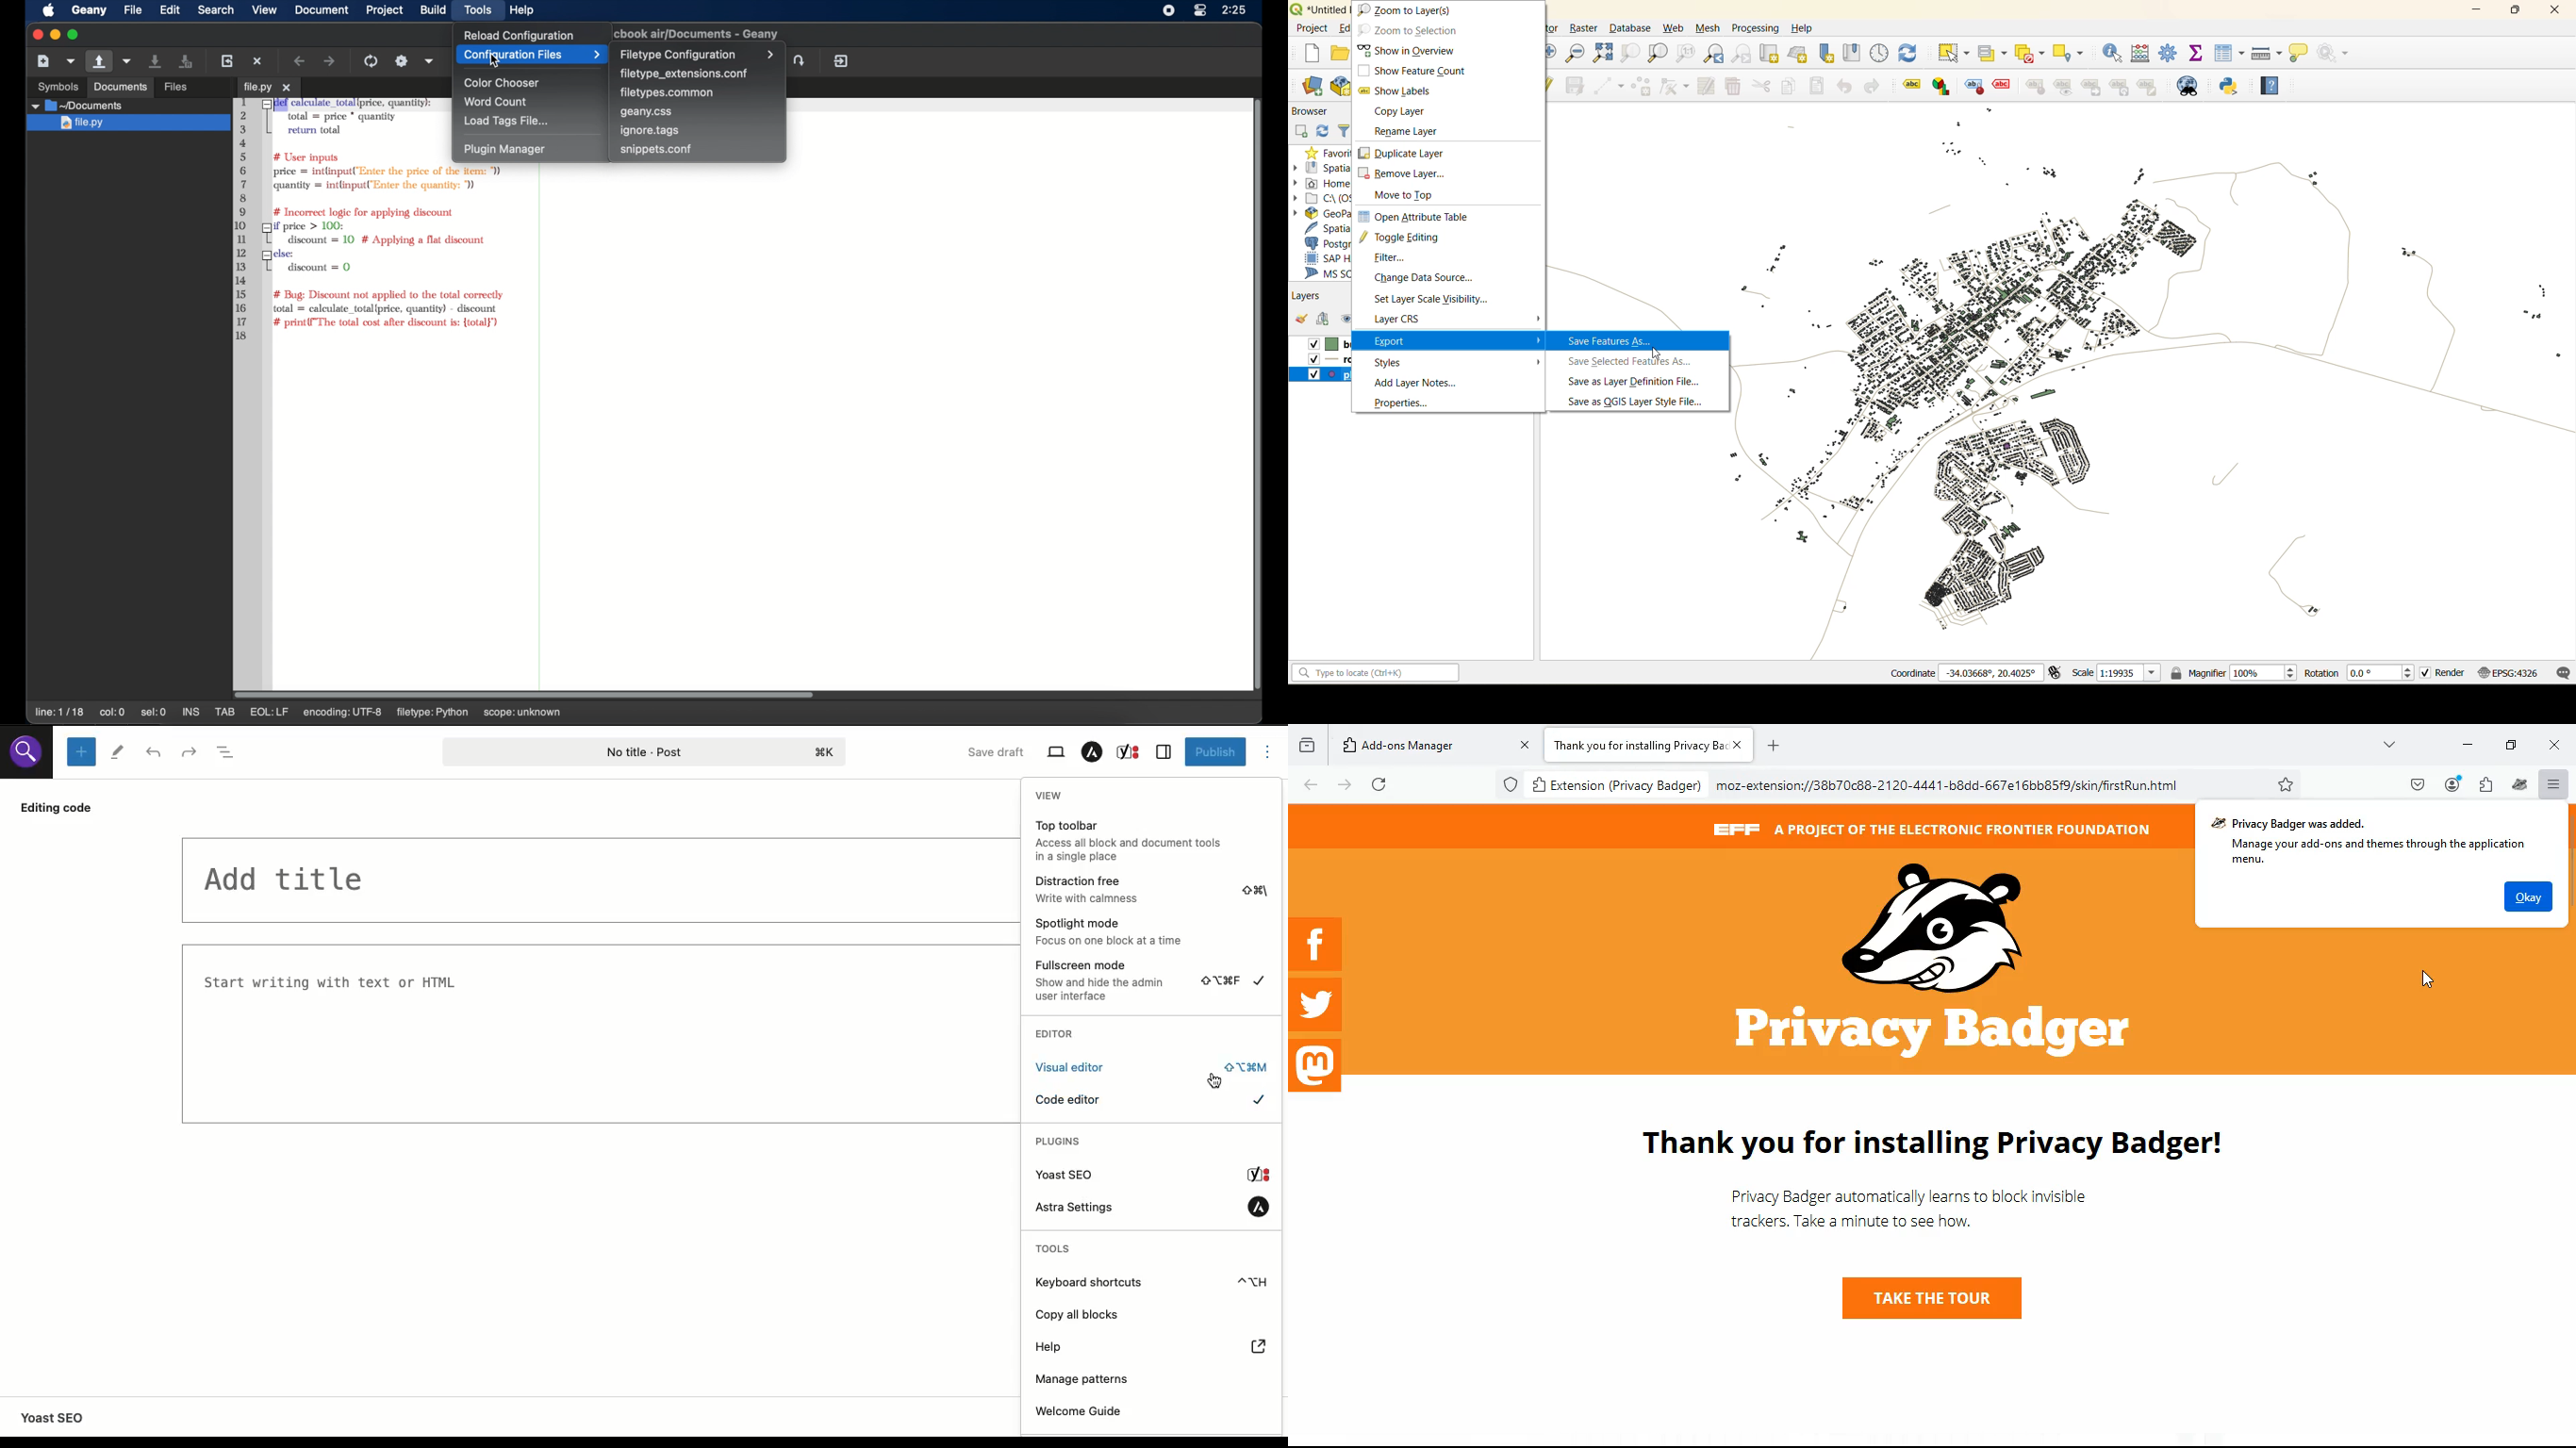  What do you see at coordinates (2200, 54) in the screenshot?
I see `statistical summary` at bounding box center [2200, 54].